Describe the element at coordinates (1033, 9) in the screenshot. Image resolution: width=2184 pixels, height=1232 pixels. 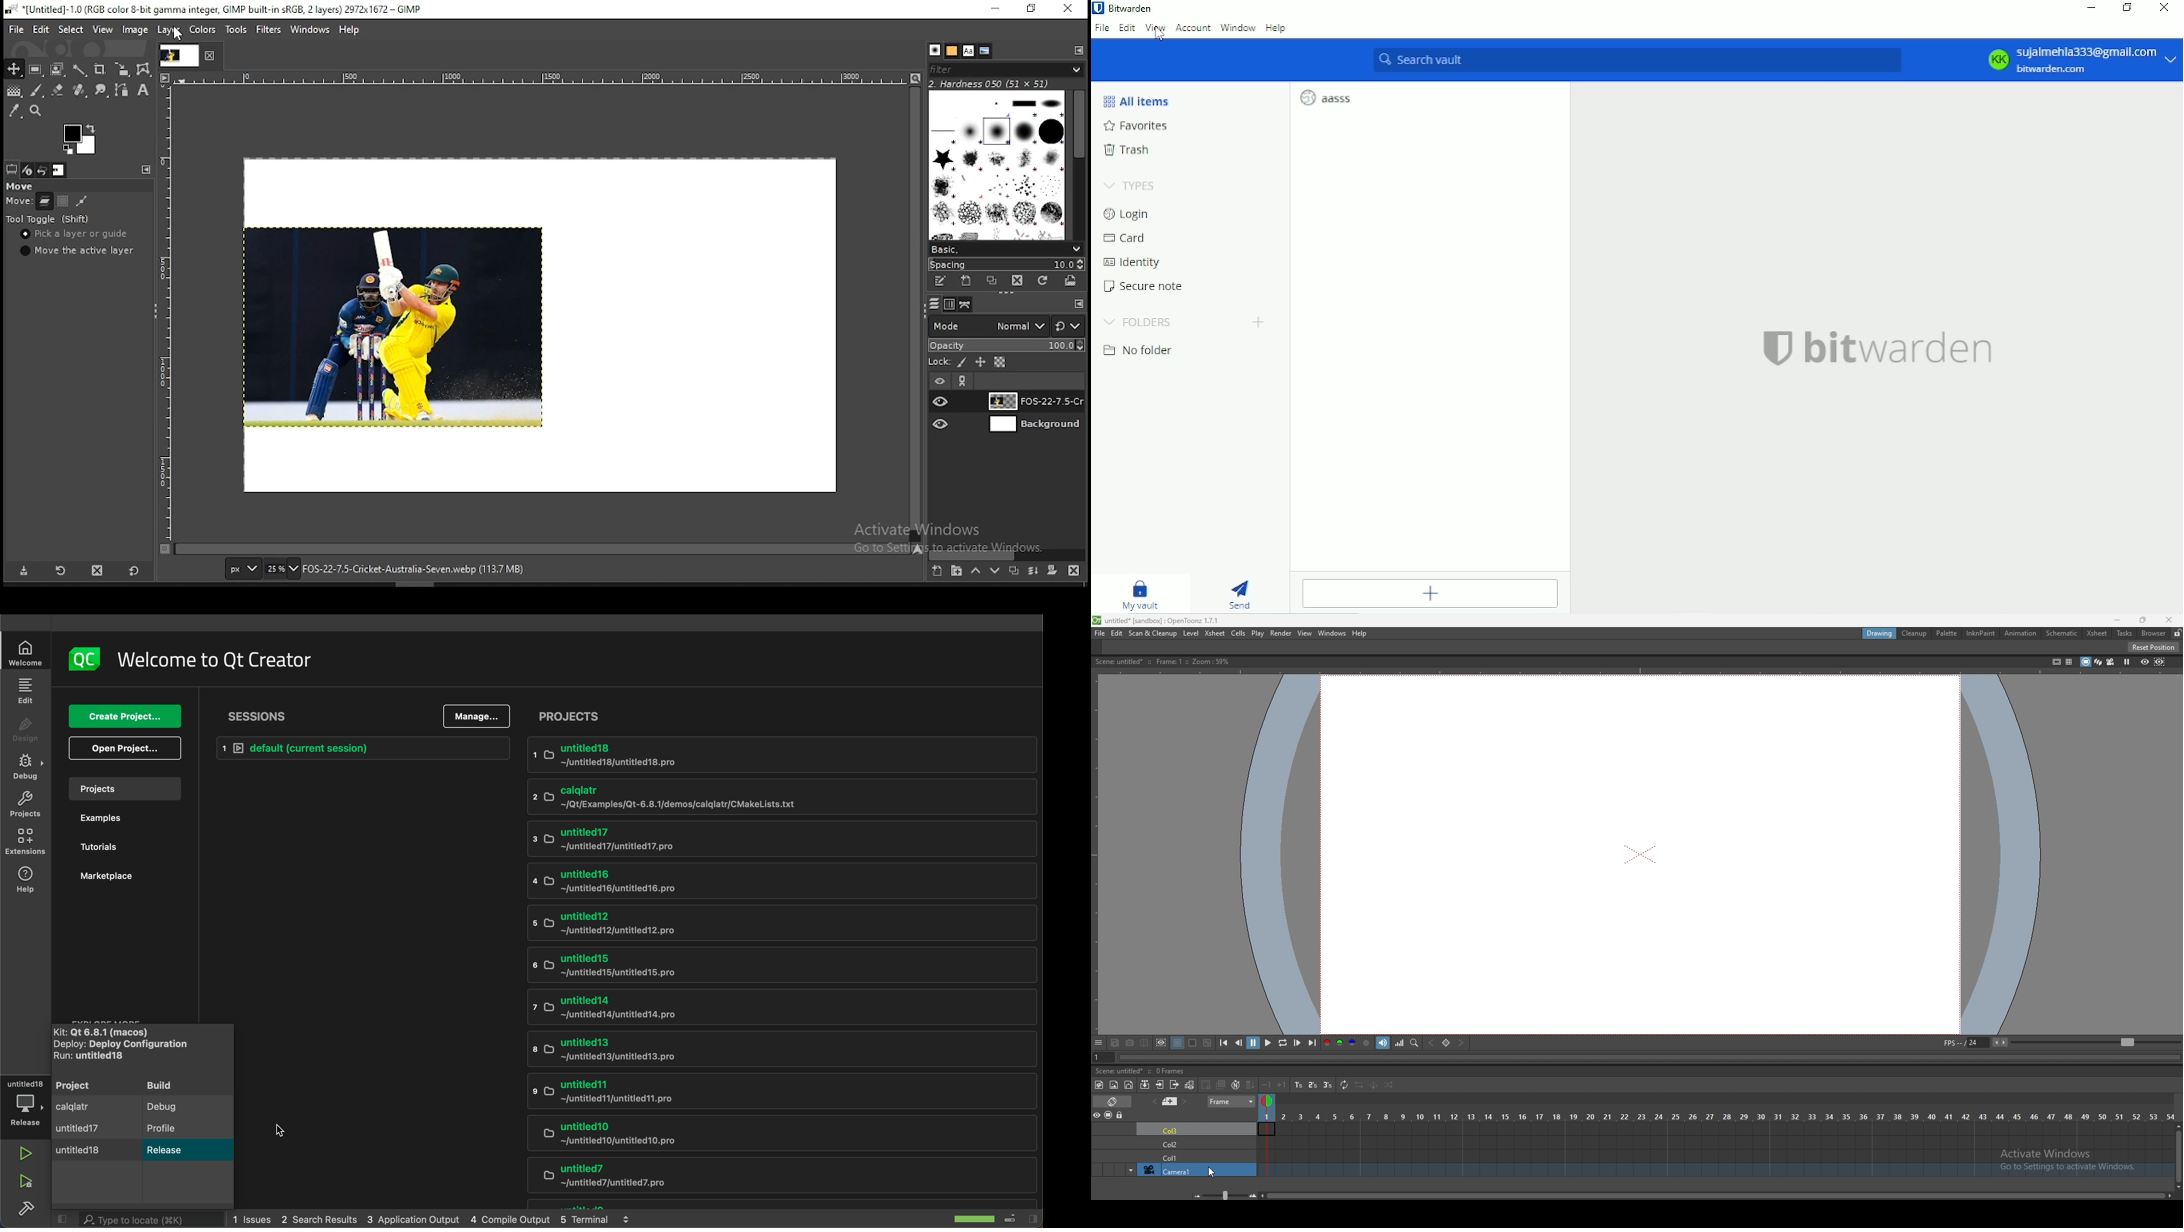
I see `Maximise ` at that location.